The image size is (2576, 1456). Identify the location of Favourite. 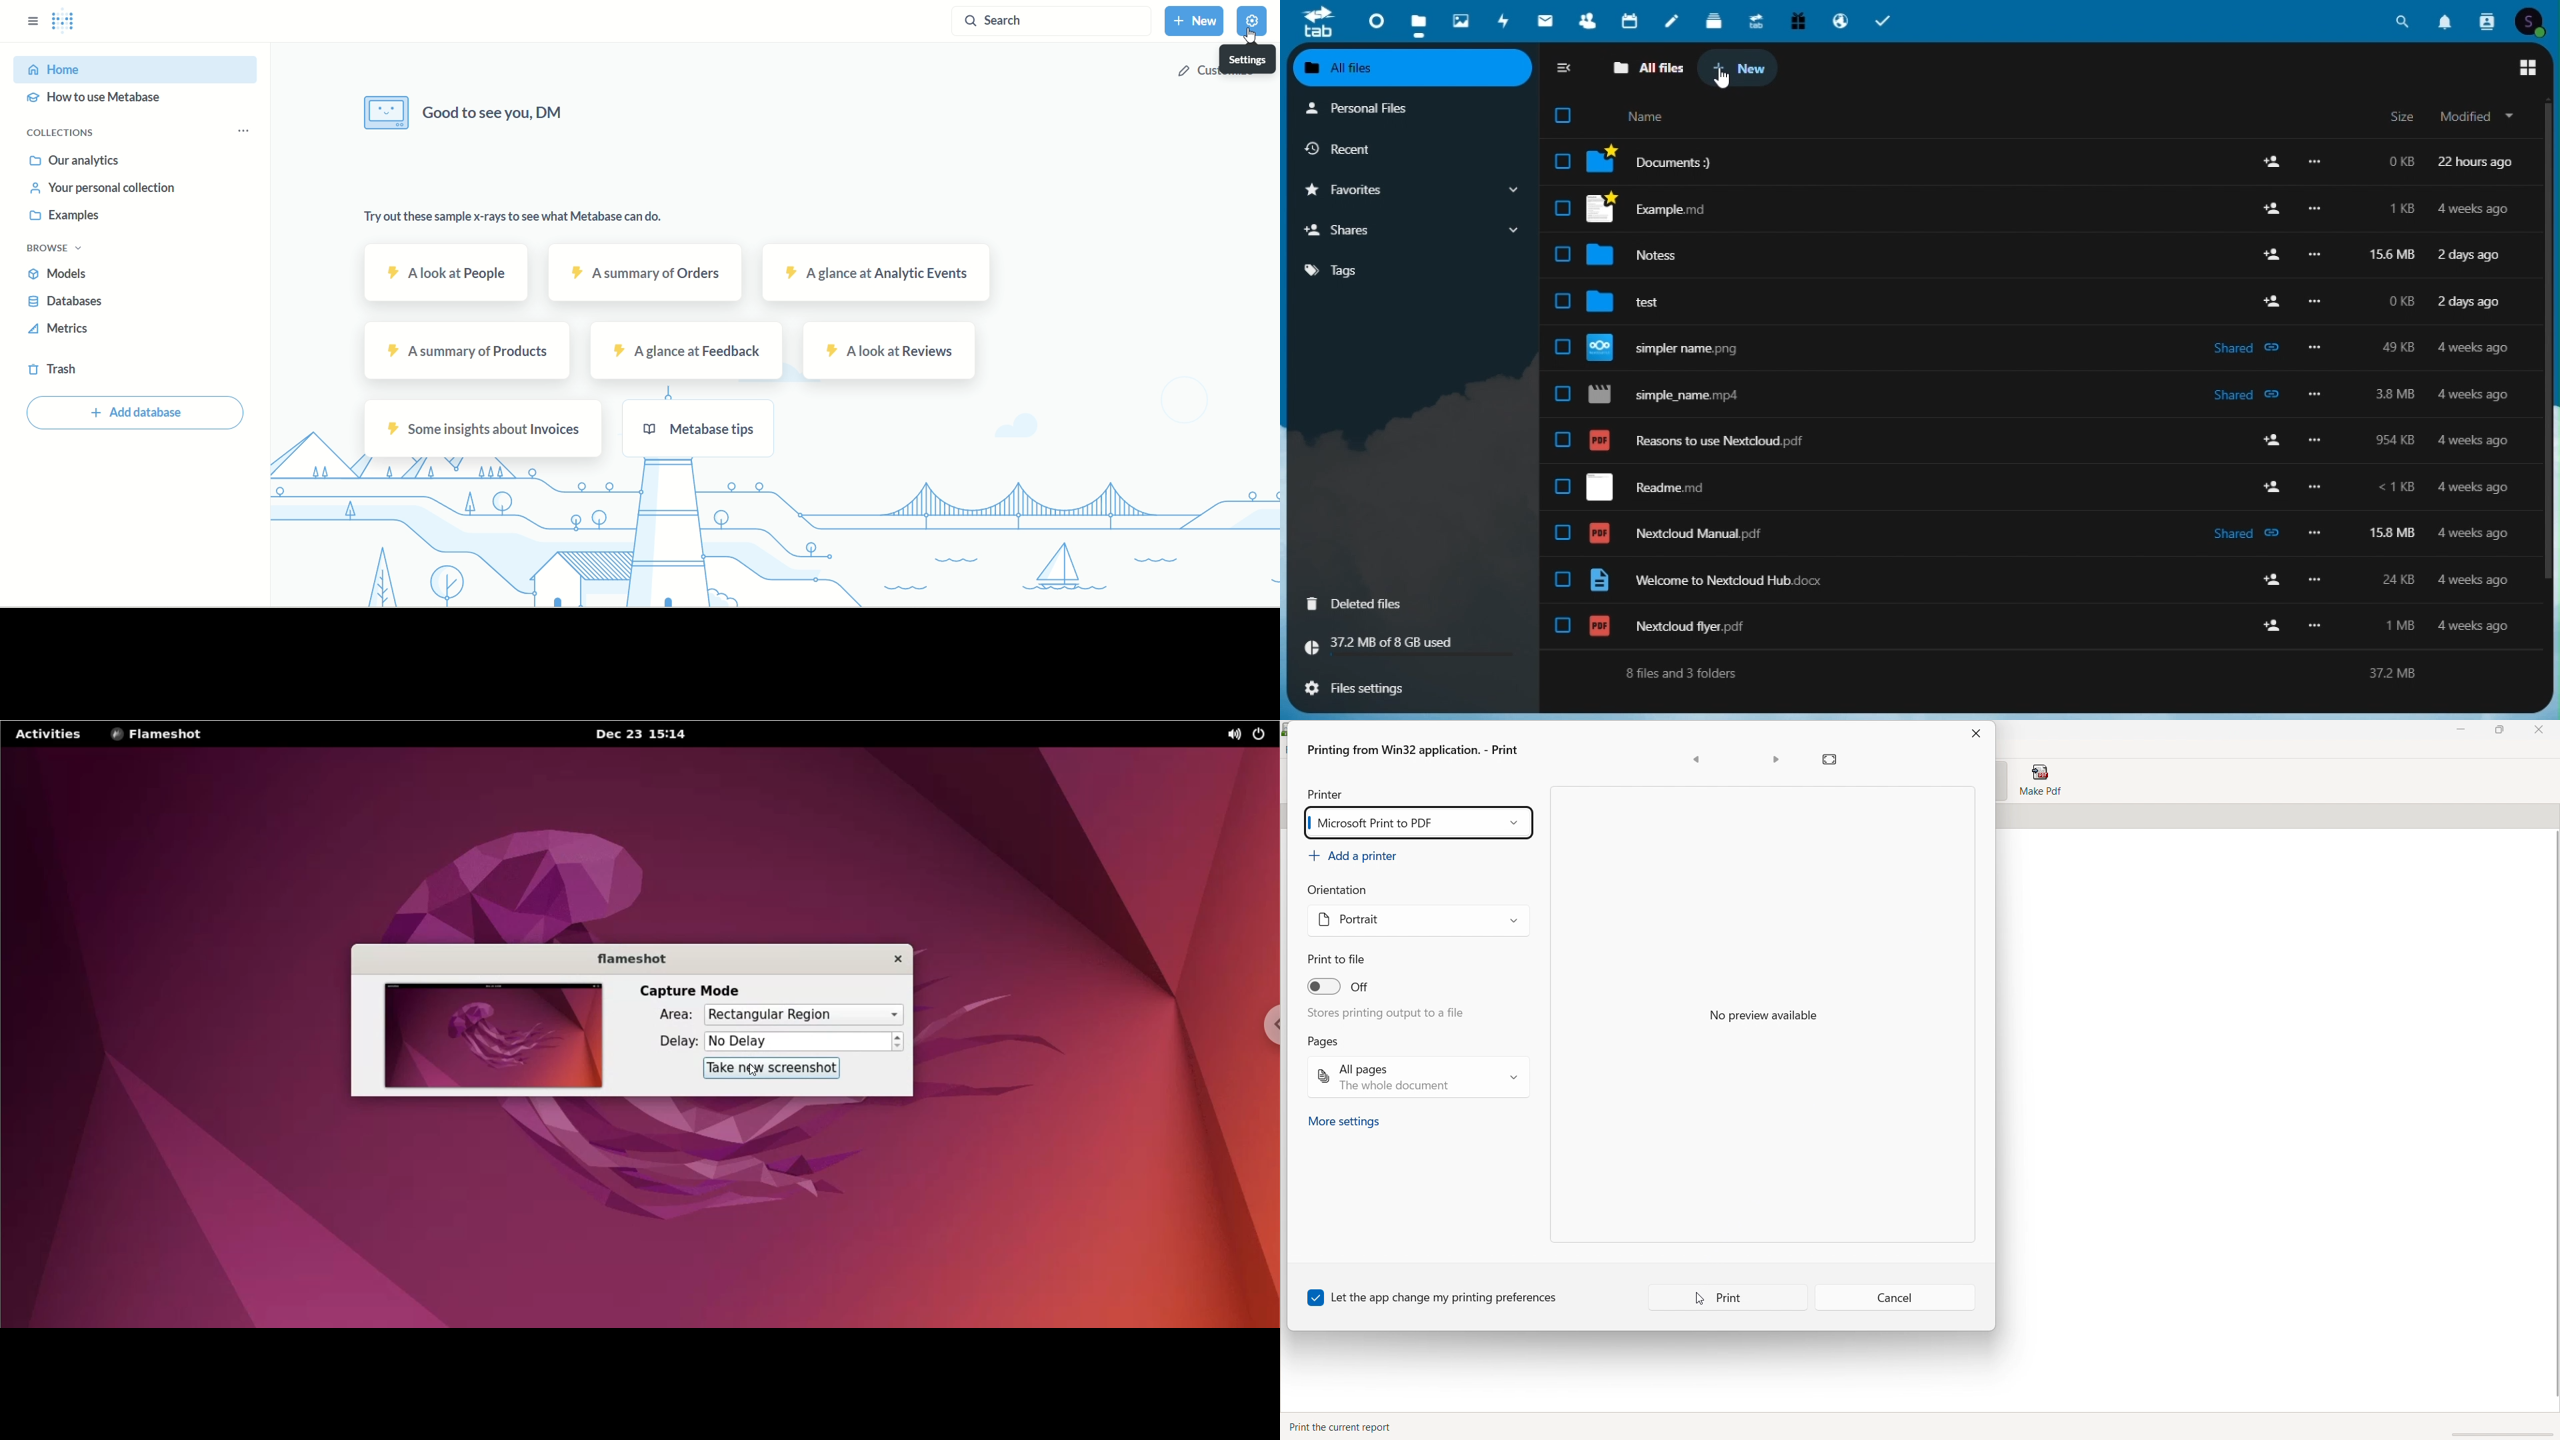
(1411, 190).